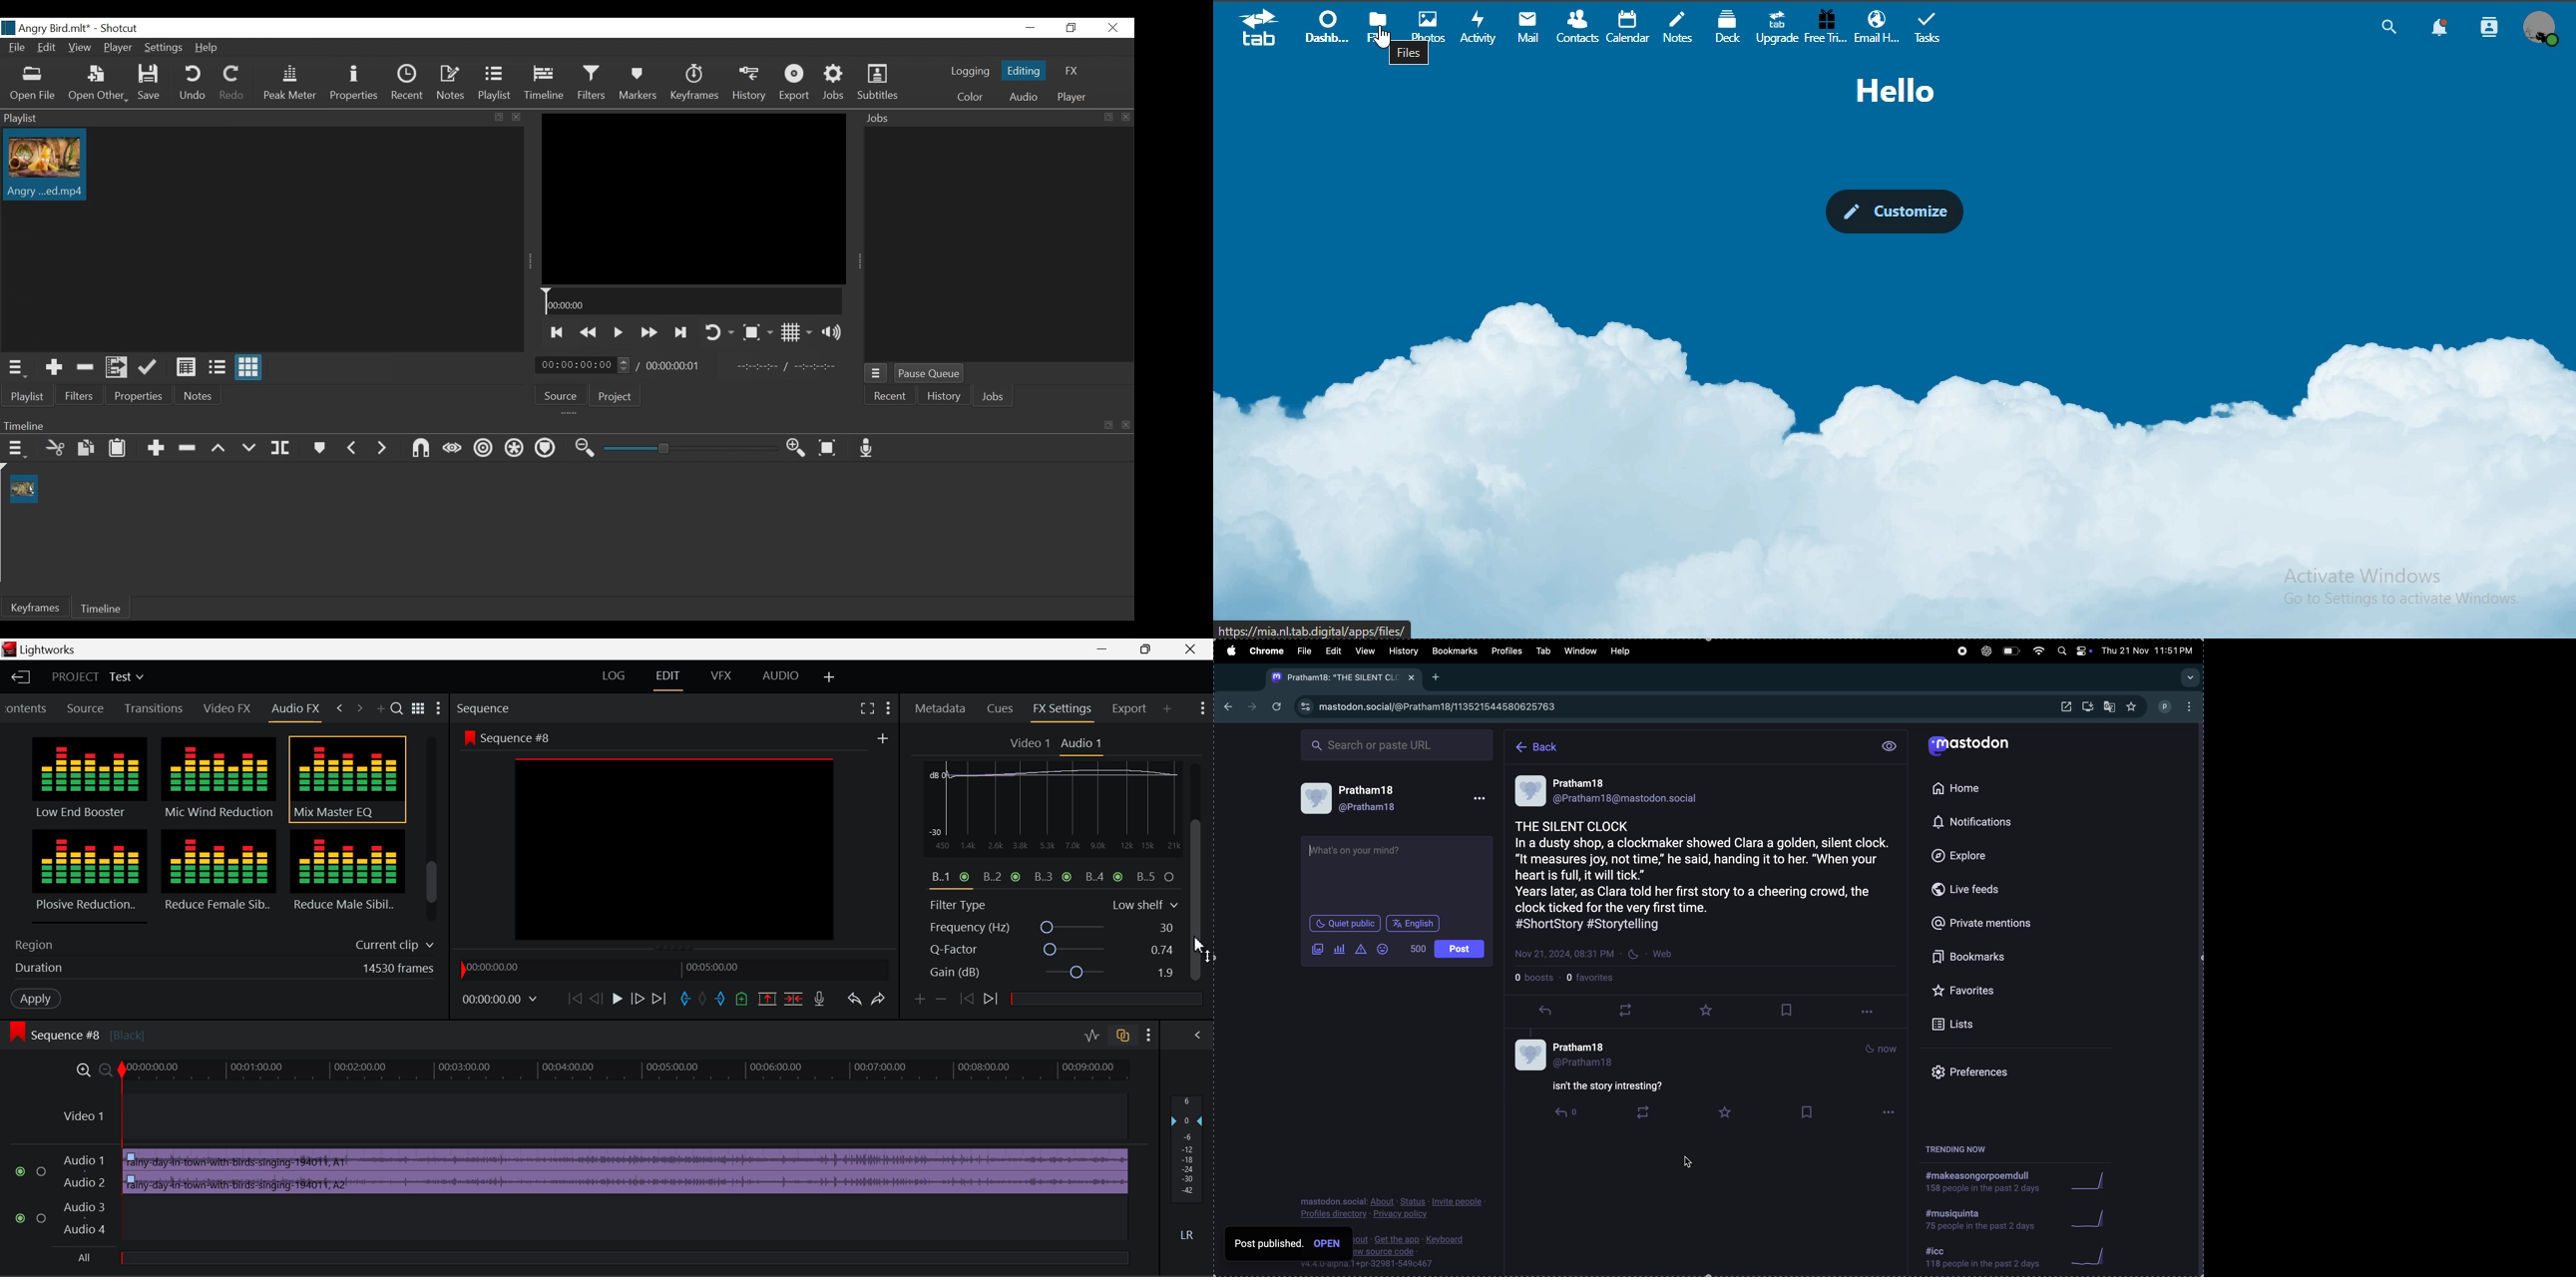 This screenshot has height=1288, width=2576. I want to click on Contents, so click(27, 707).